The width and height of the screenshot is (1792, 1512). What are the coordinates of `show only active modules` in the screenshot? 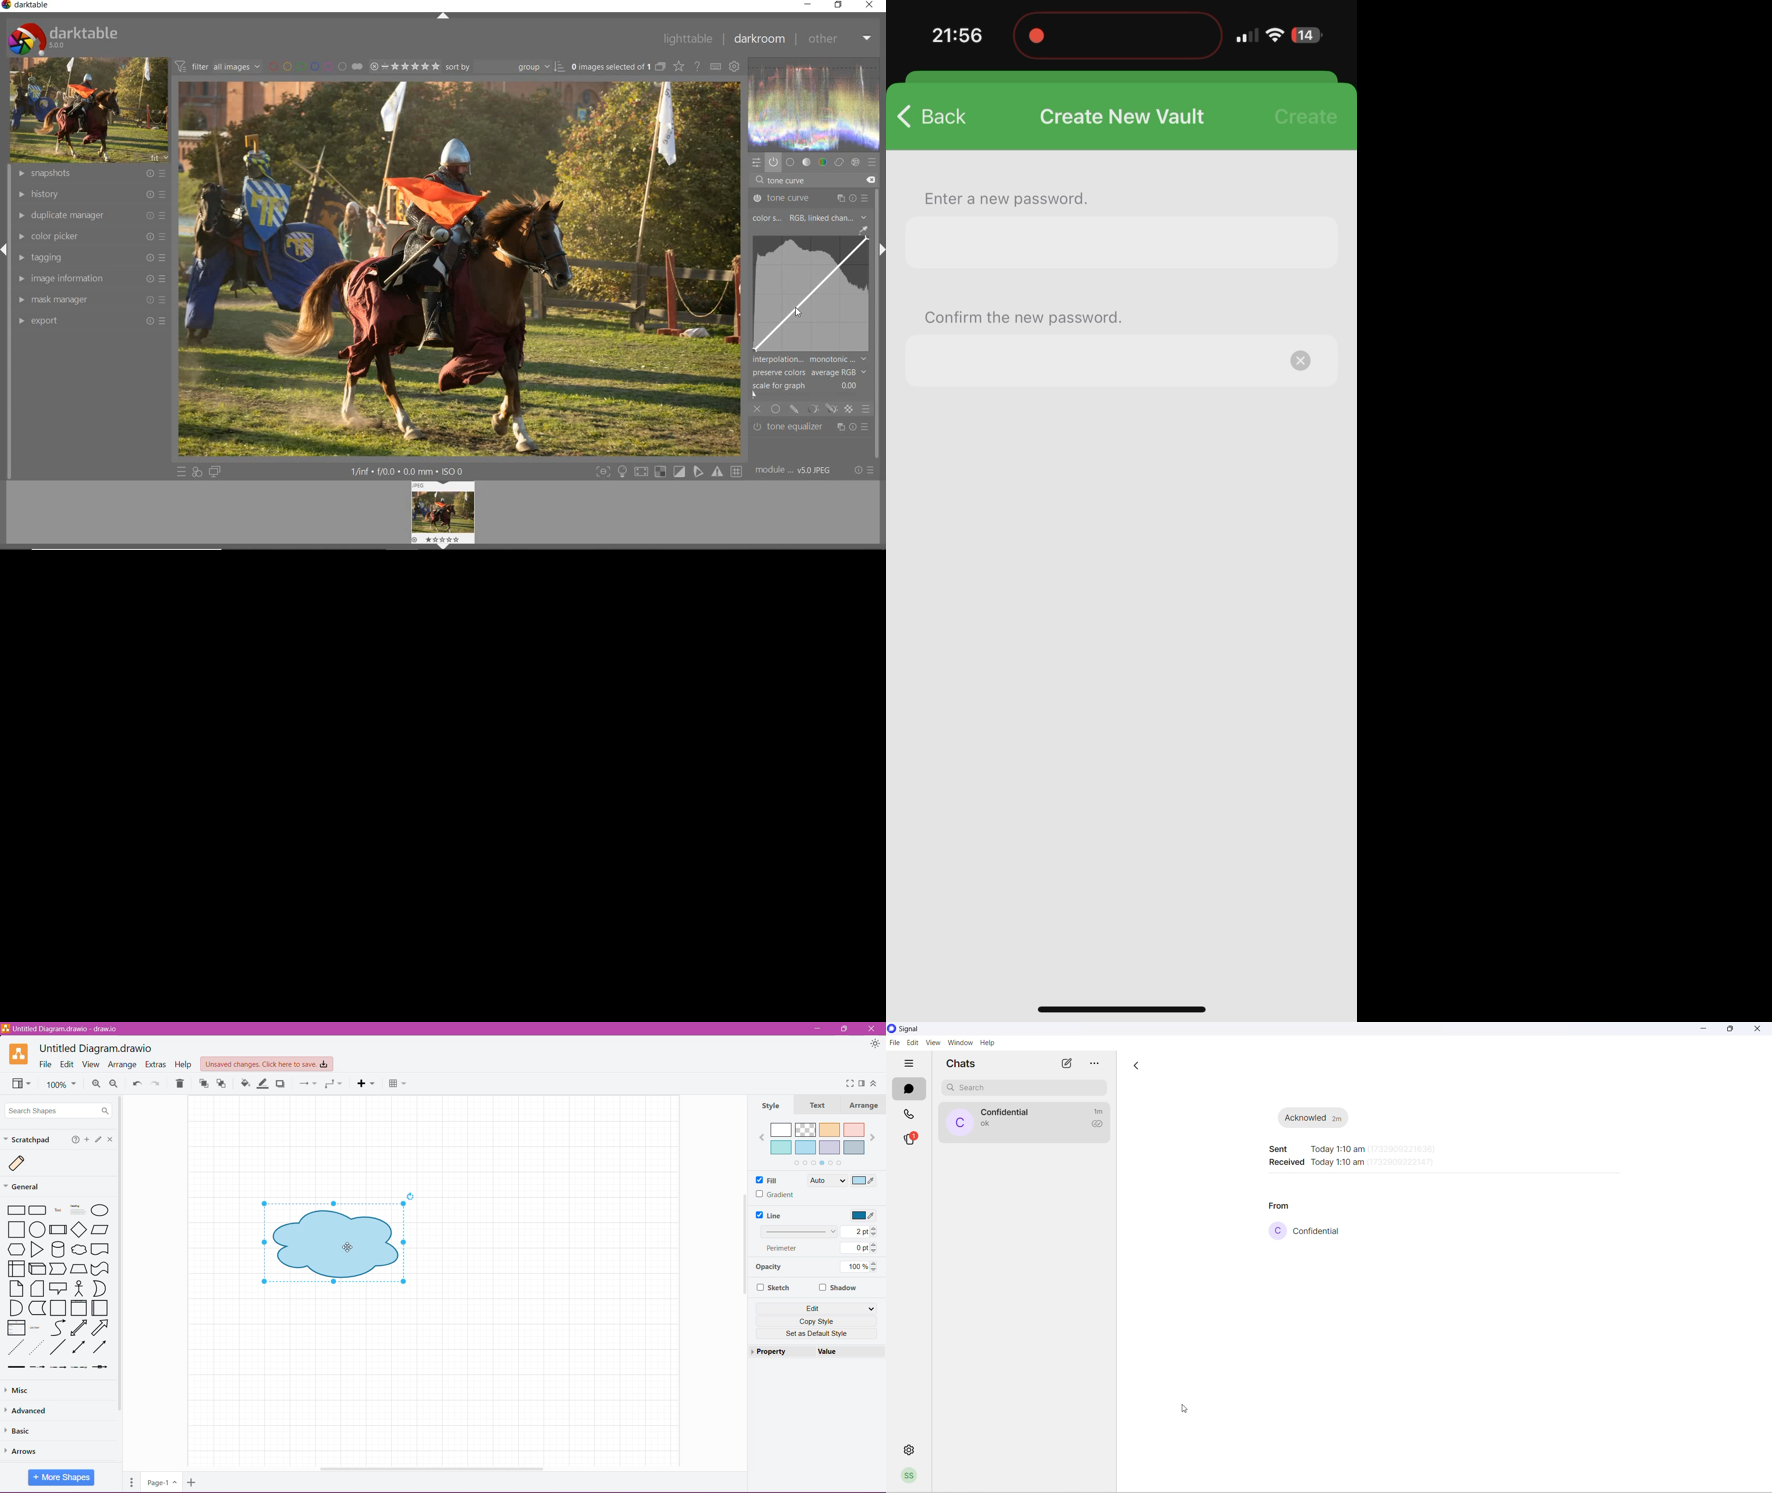 It's located at (773, 163).